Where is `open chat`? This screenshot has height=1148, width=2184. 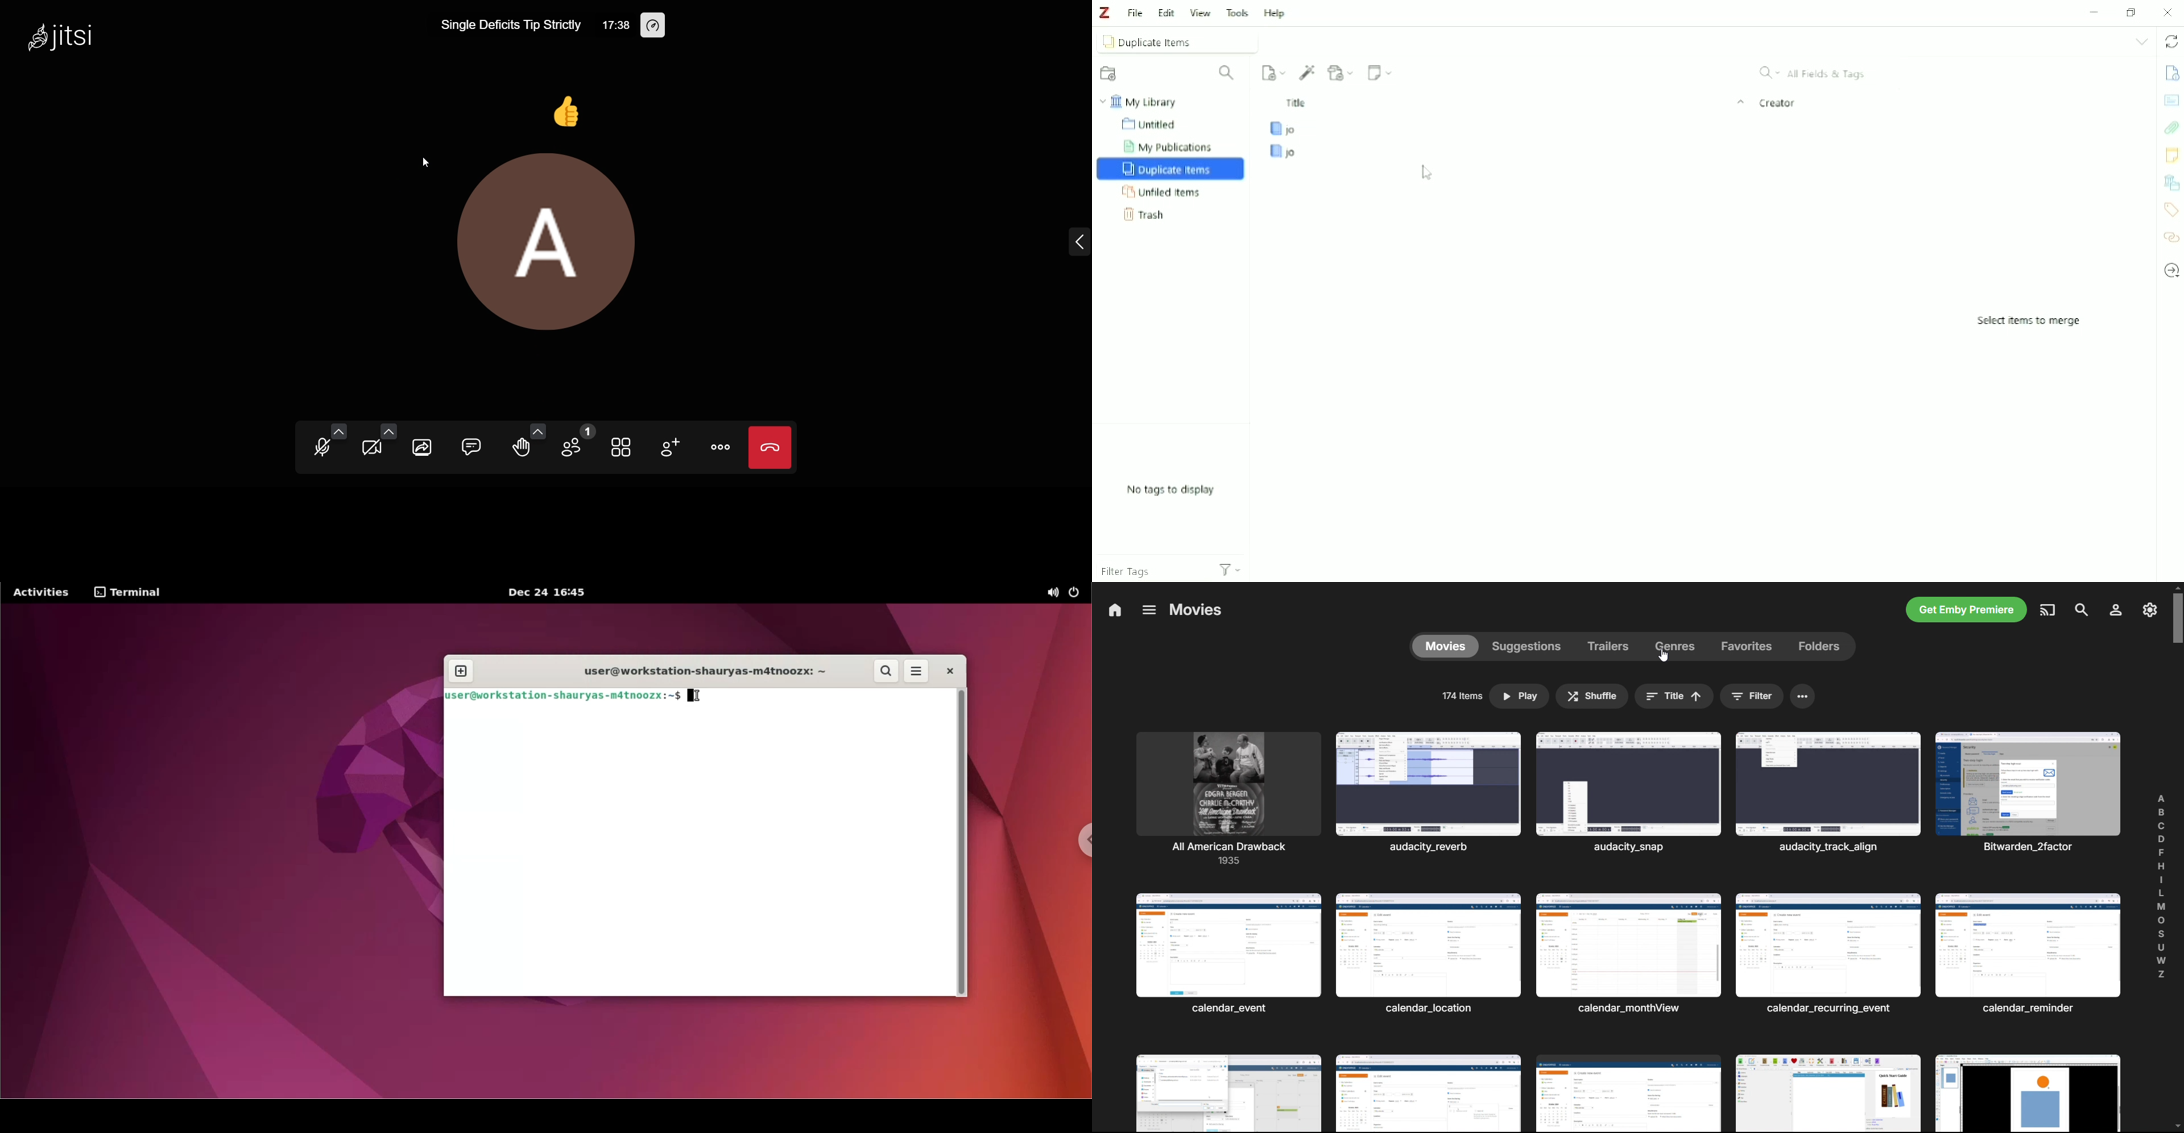
open chat is located at coordinates (472, 446).